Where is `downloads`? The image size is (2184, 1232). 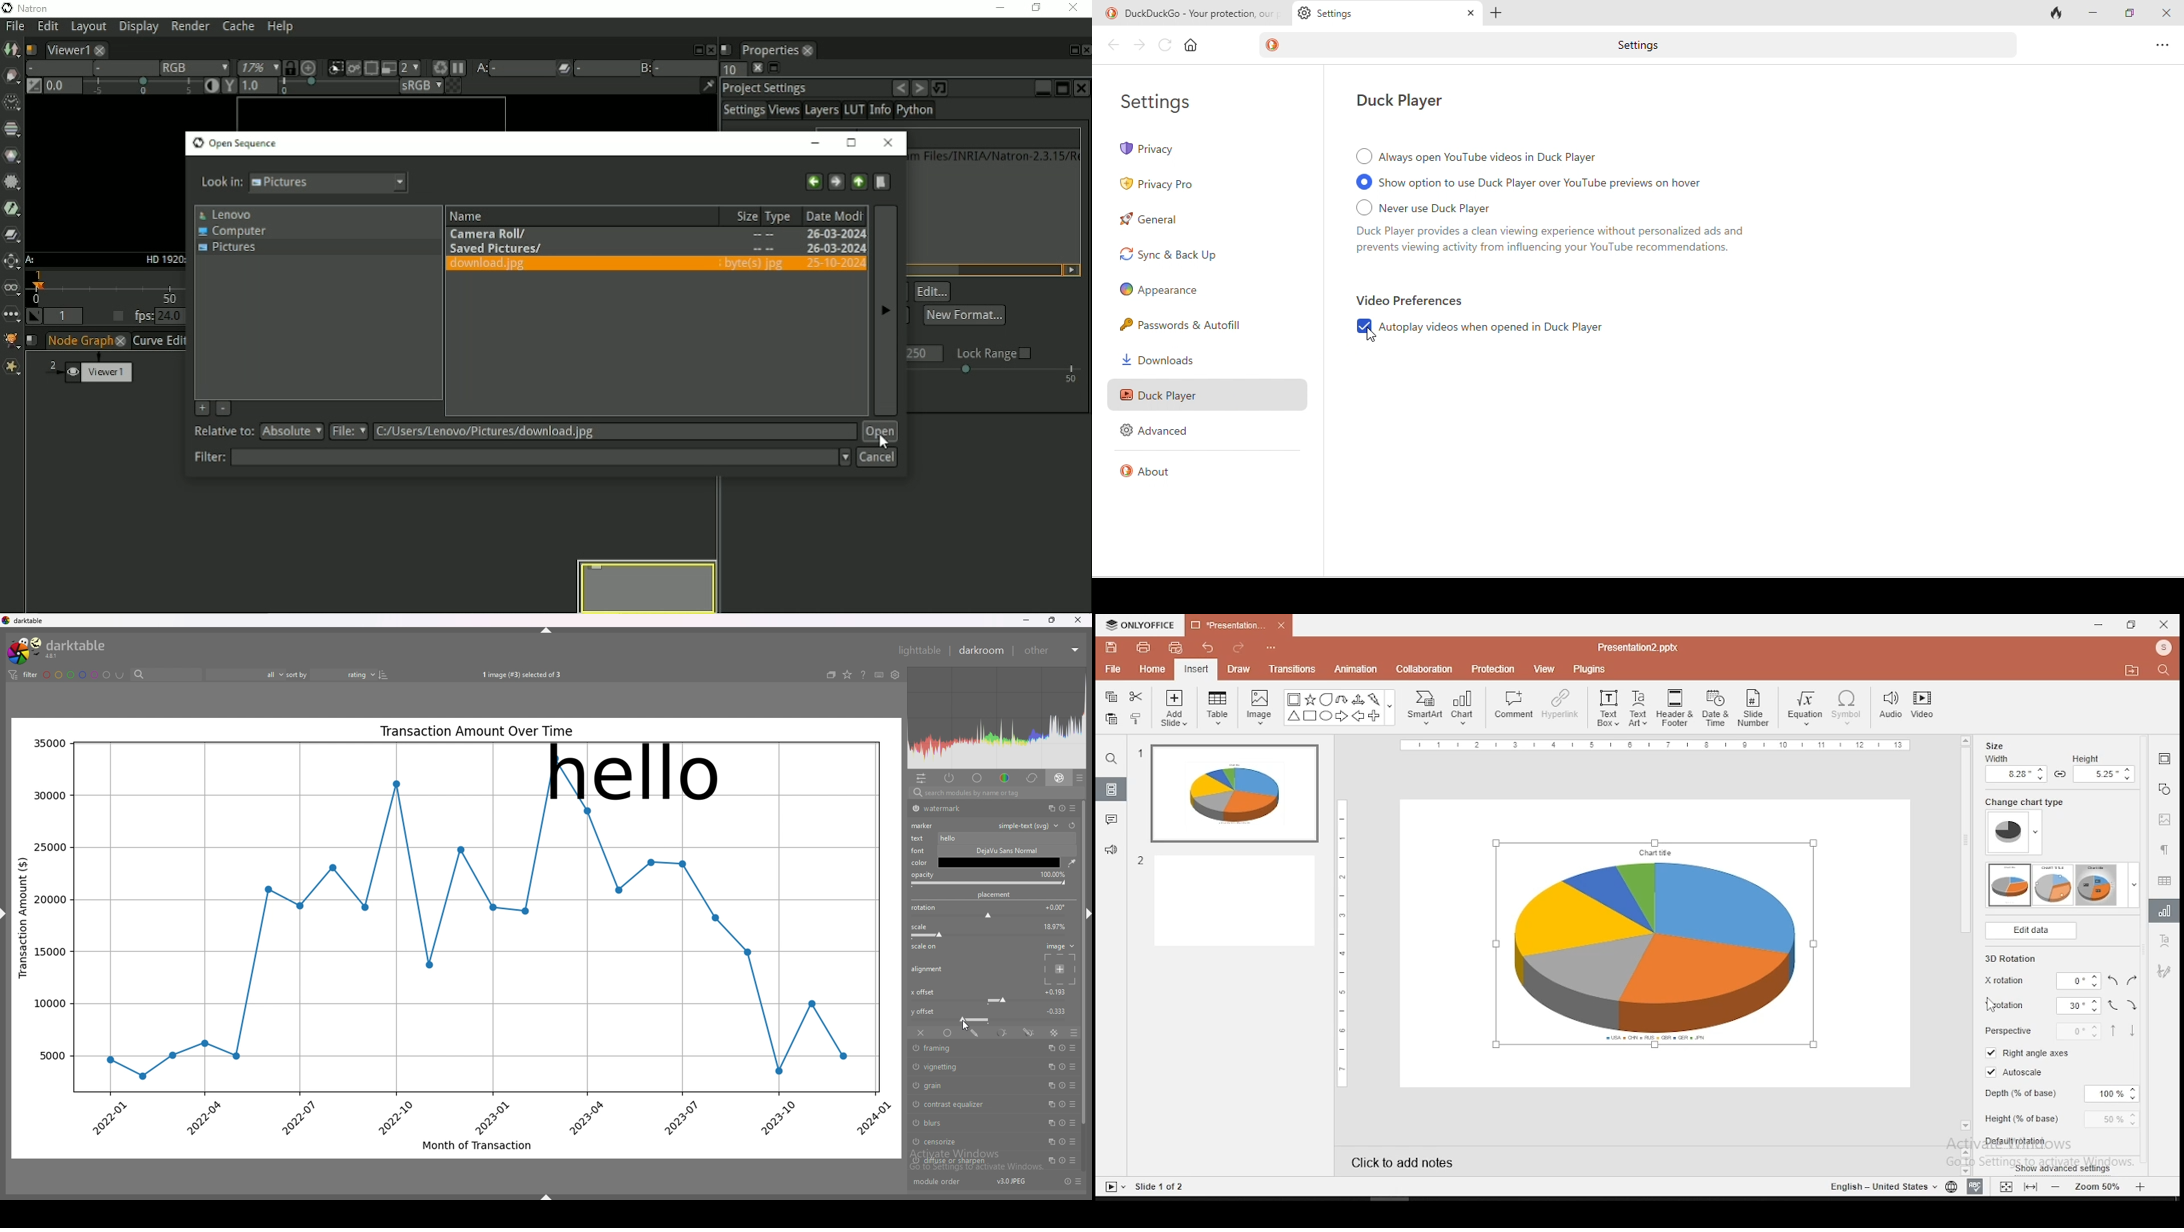
downloads is located at coordinates (1168, 359).